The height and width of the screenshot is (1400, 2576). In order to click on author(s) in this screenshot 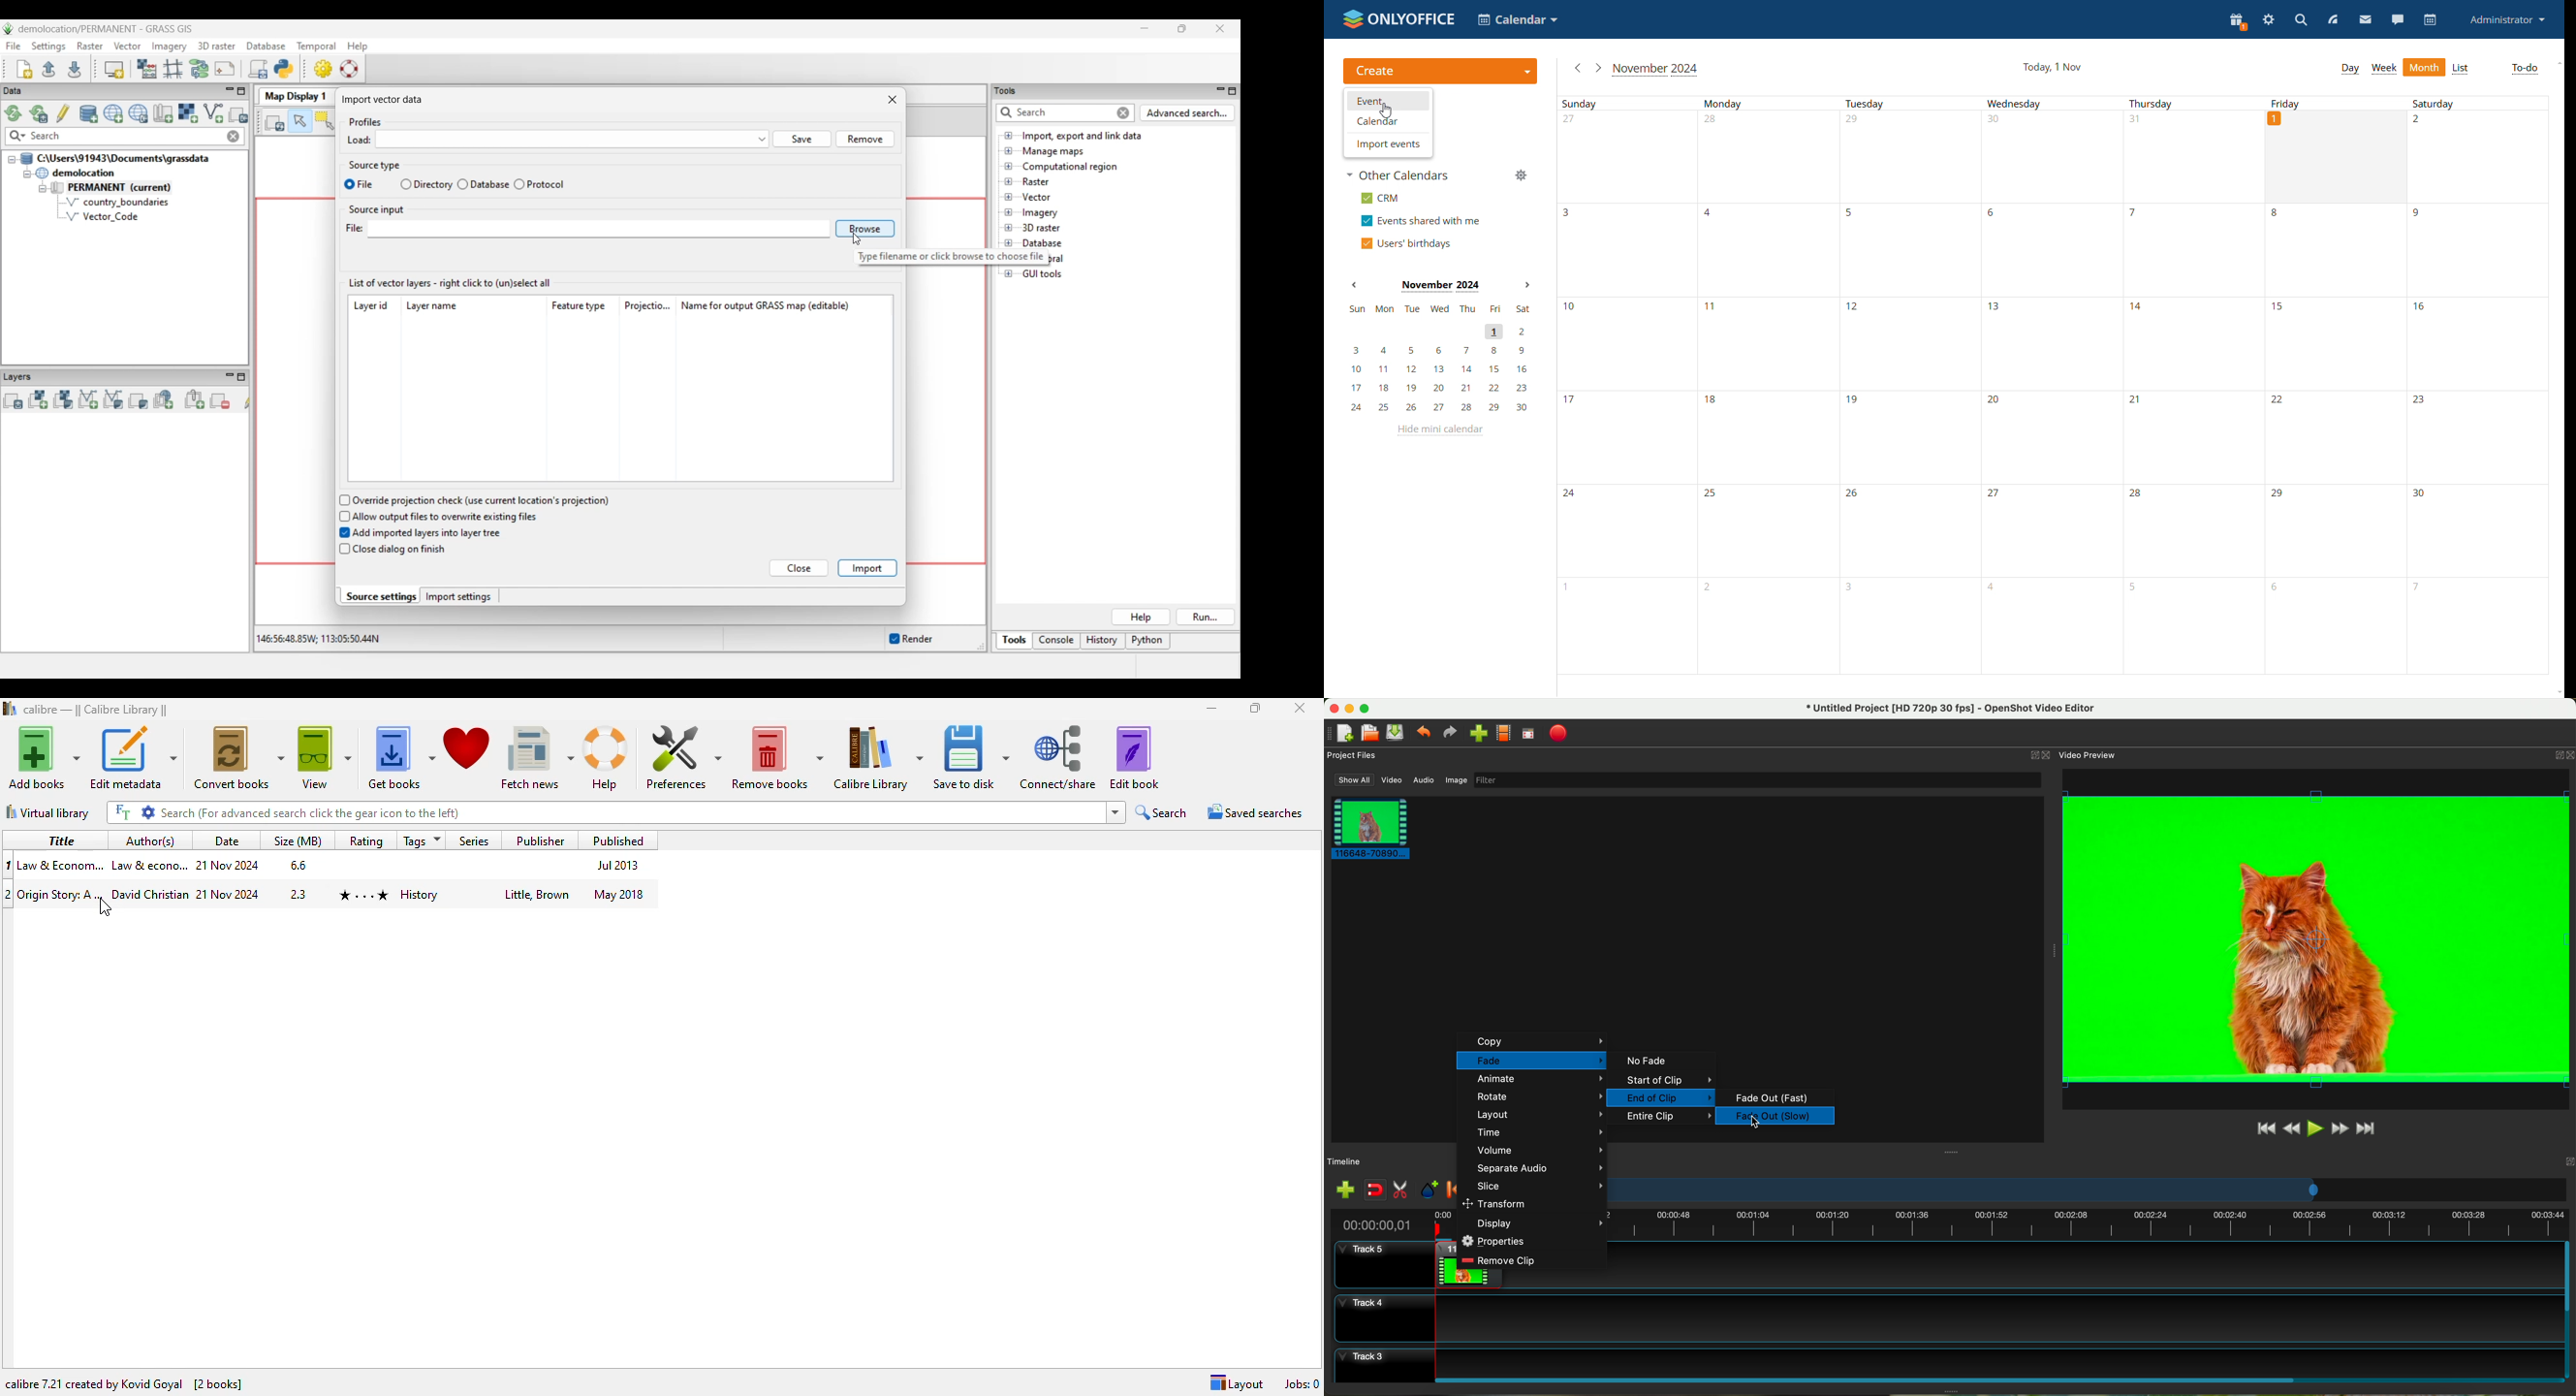, I will do `click(150, 841)`.